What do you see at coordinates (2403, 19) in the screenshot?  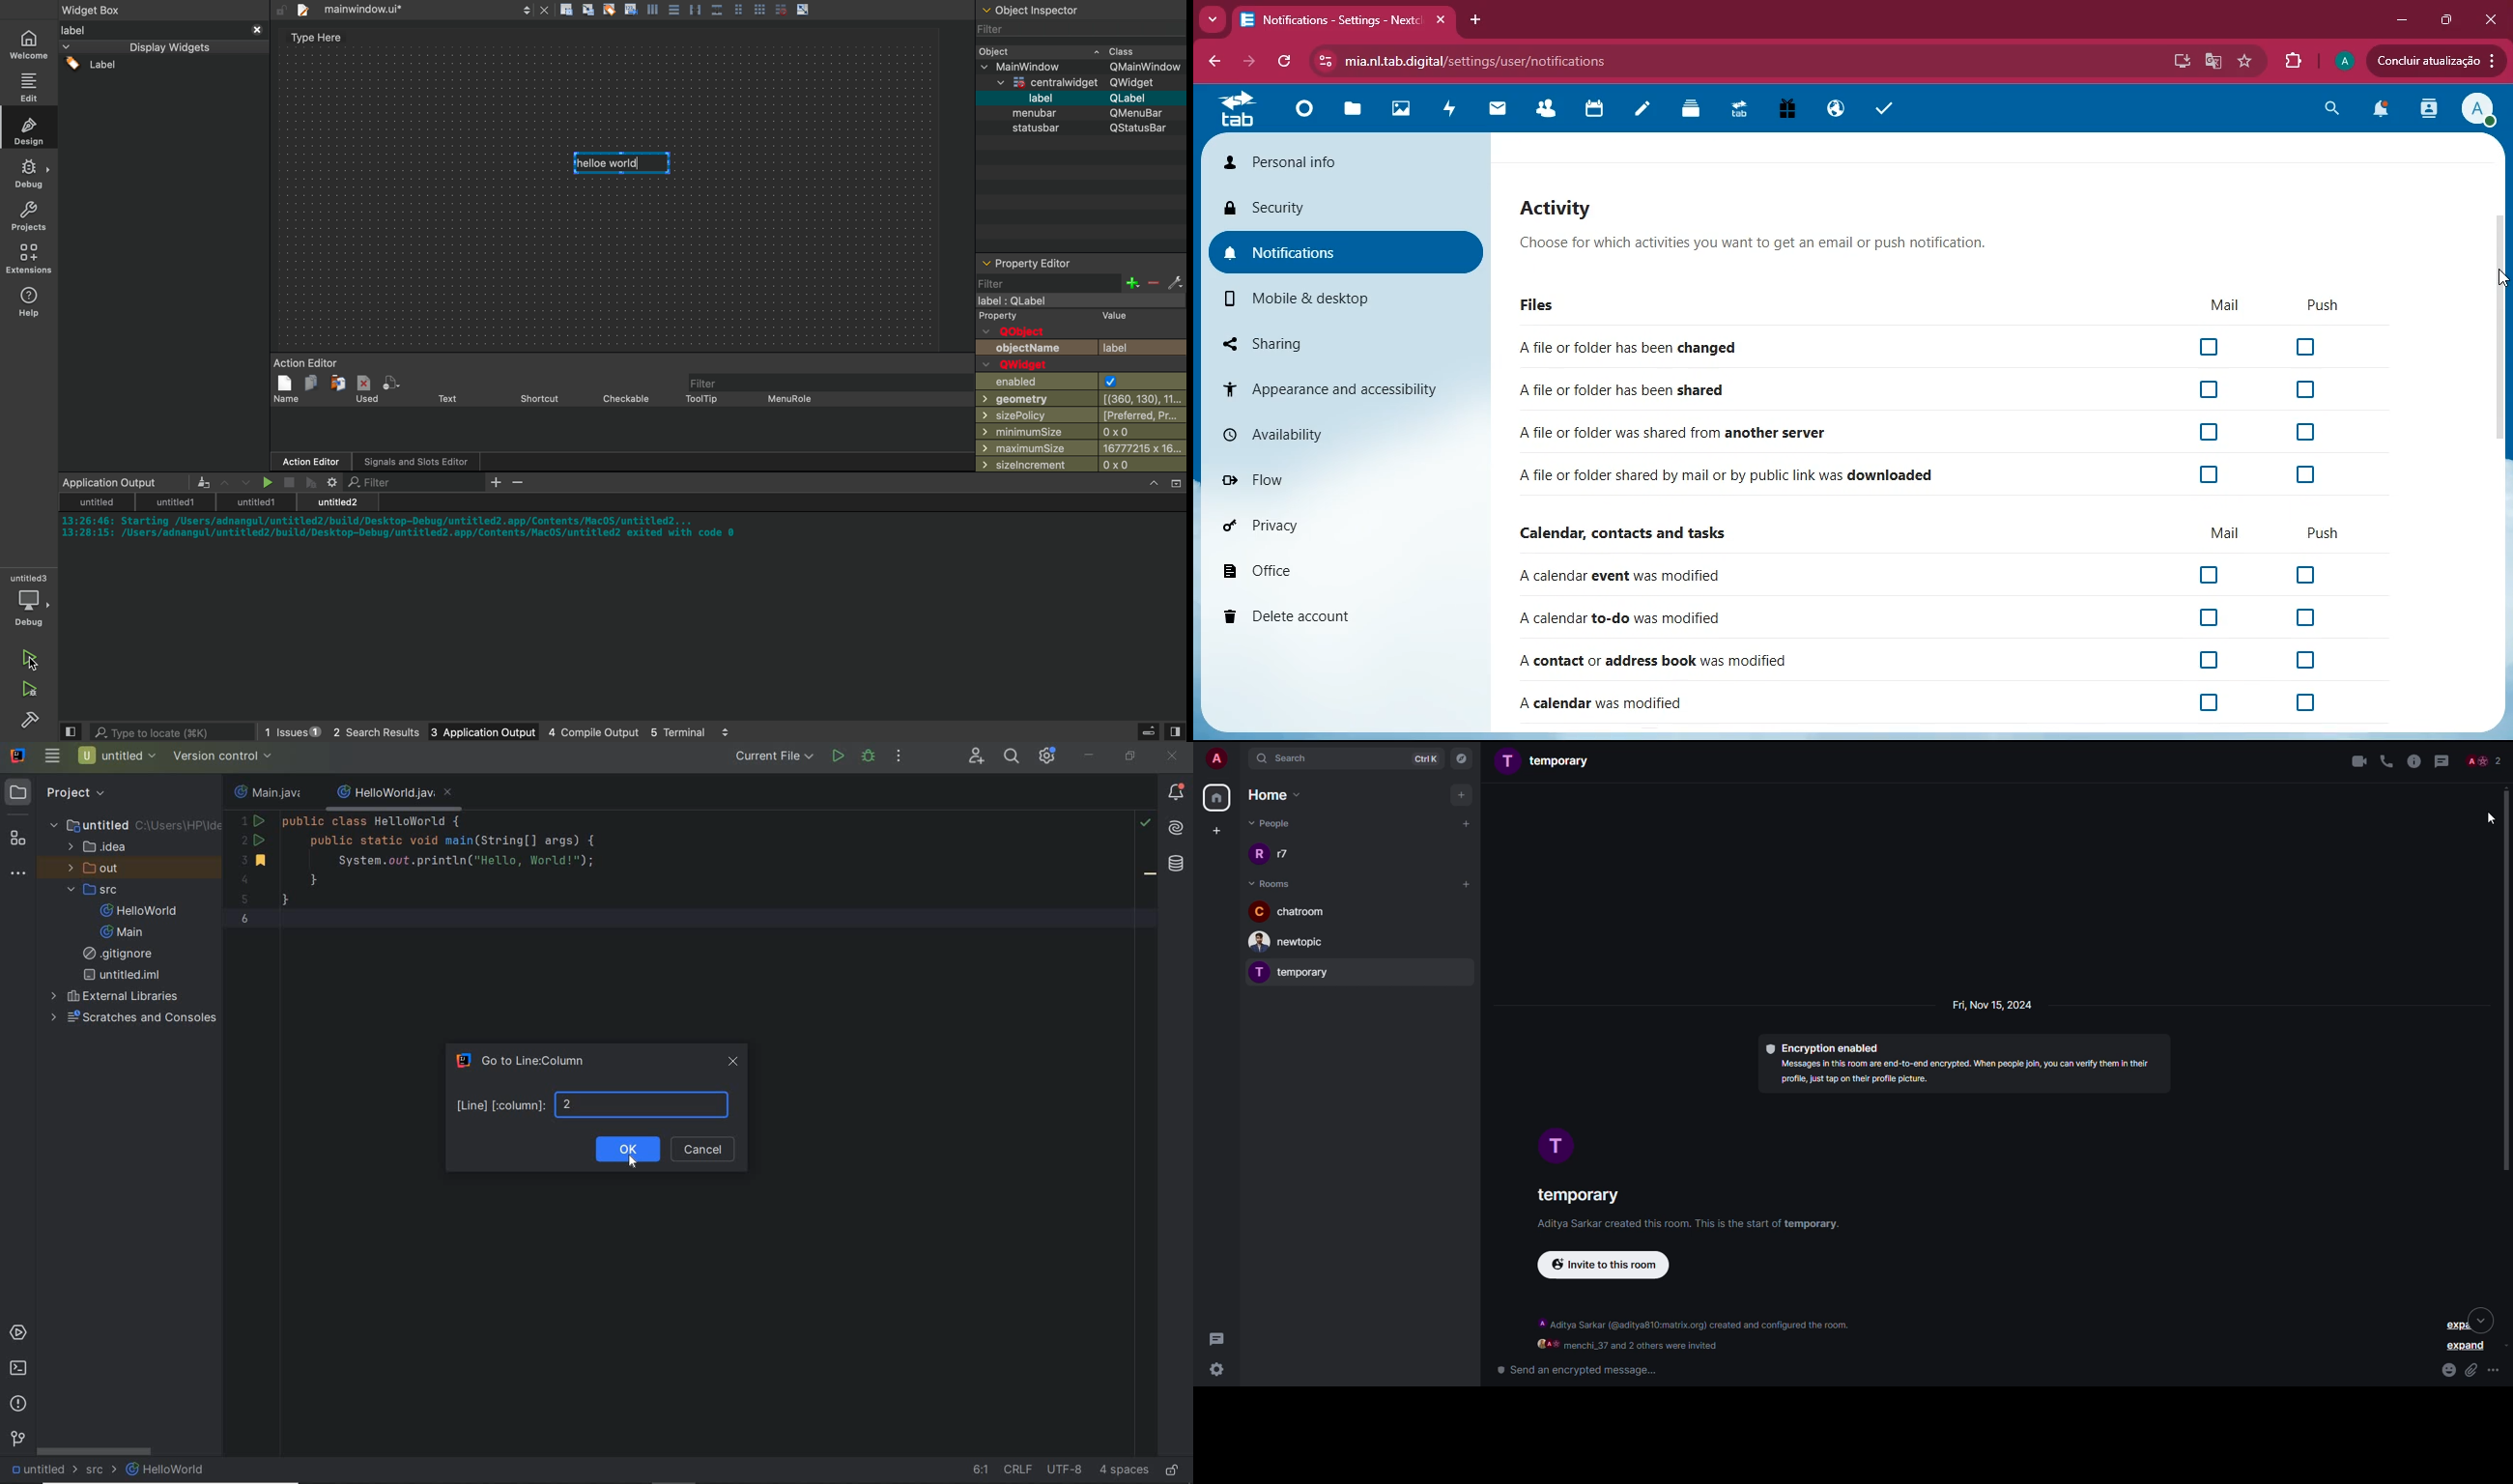 I see `minimize` at bounding box center [2403, 19].